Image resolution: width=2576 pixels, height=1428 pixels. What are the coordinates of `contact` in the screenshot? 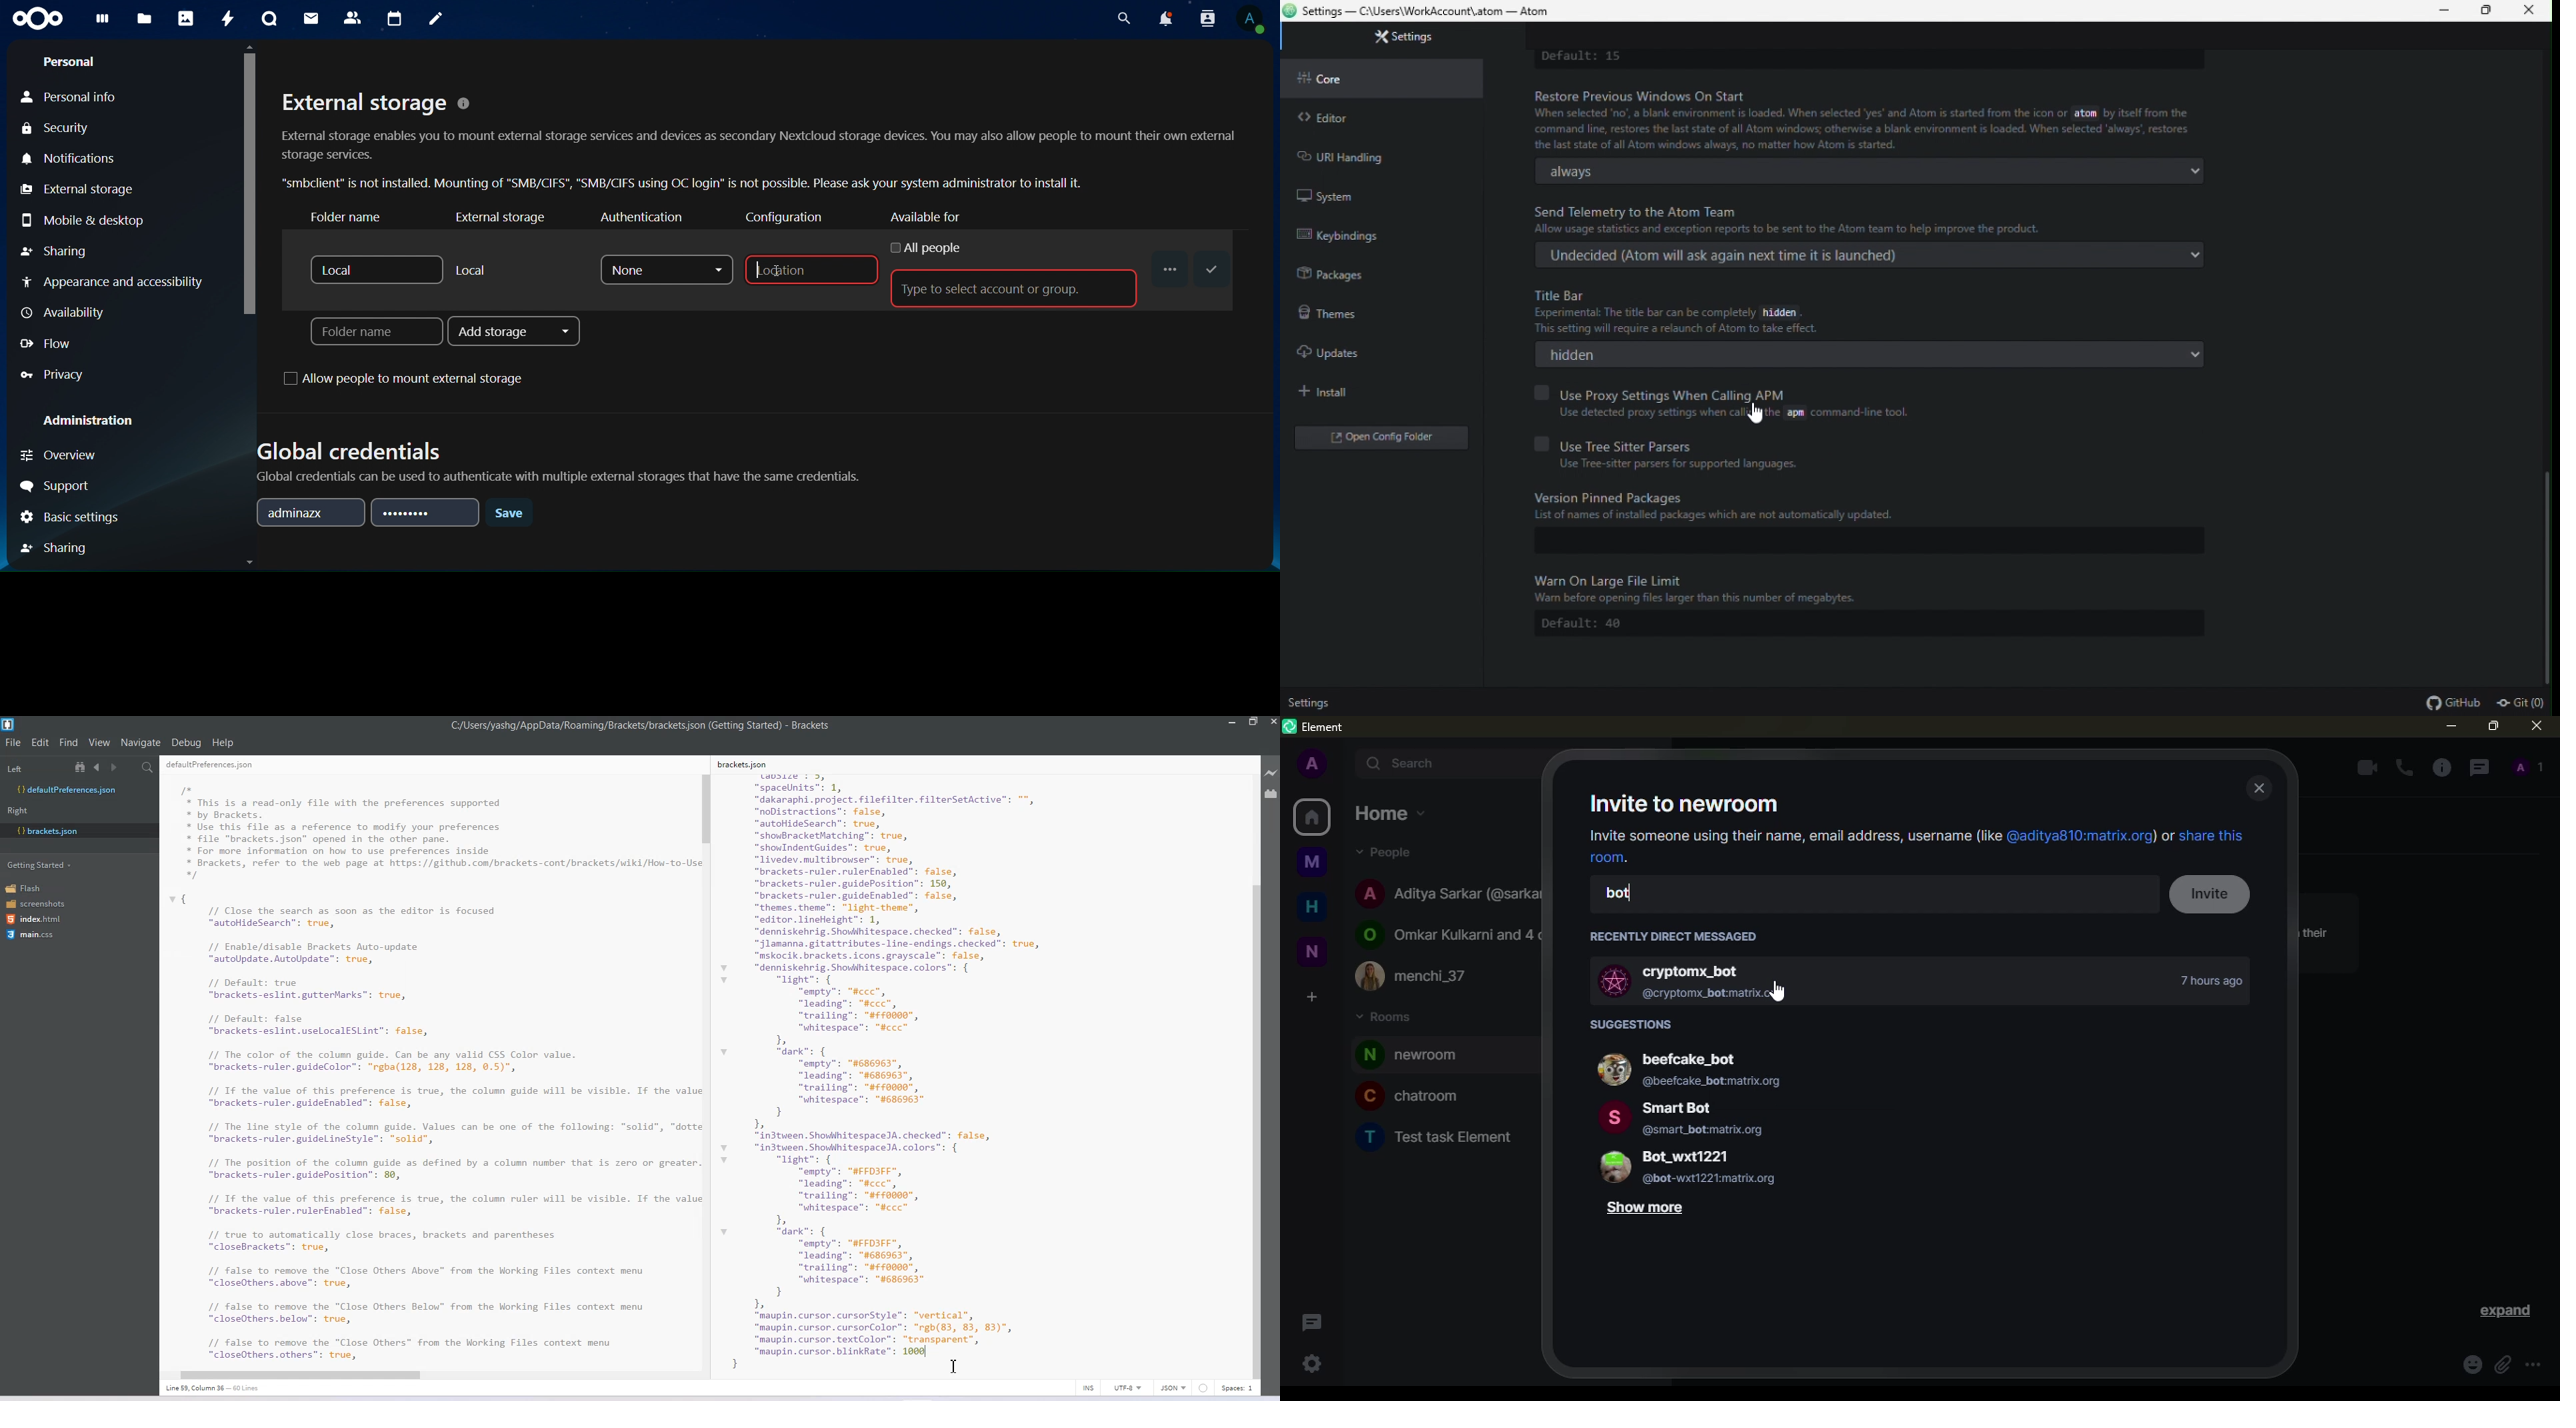 It's located at (353, 18).